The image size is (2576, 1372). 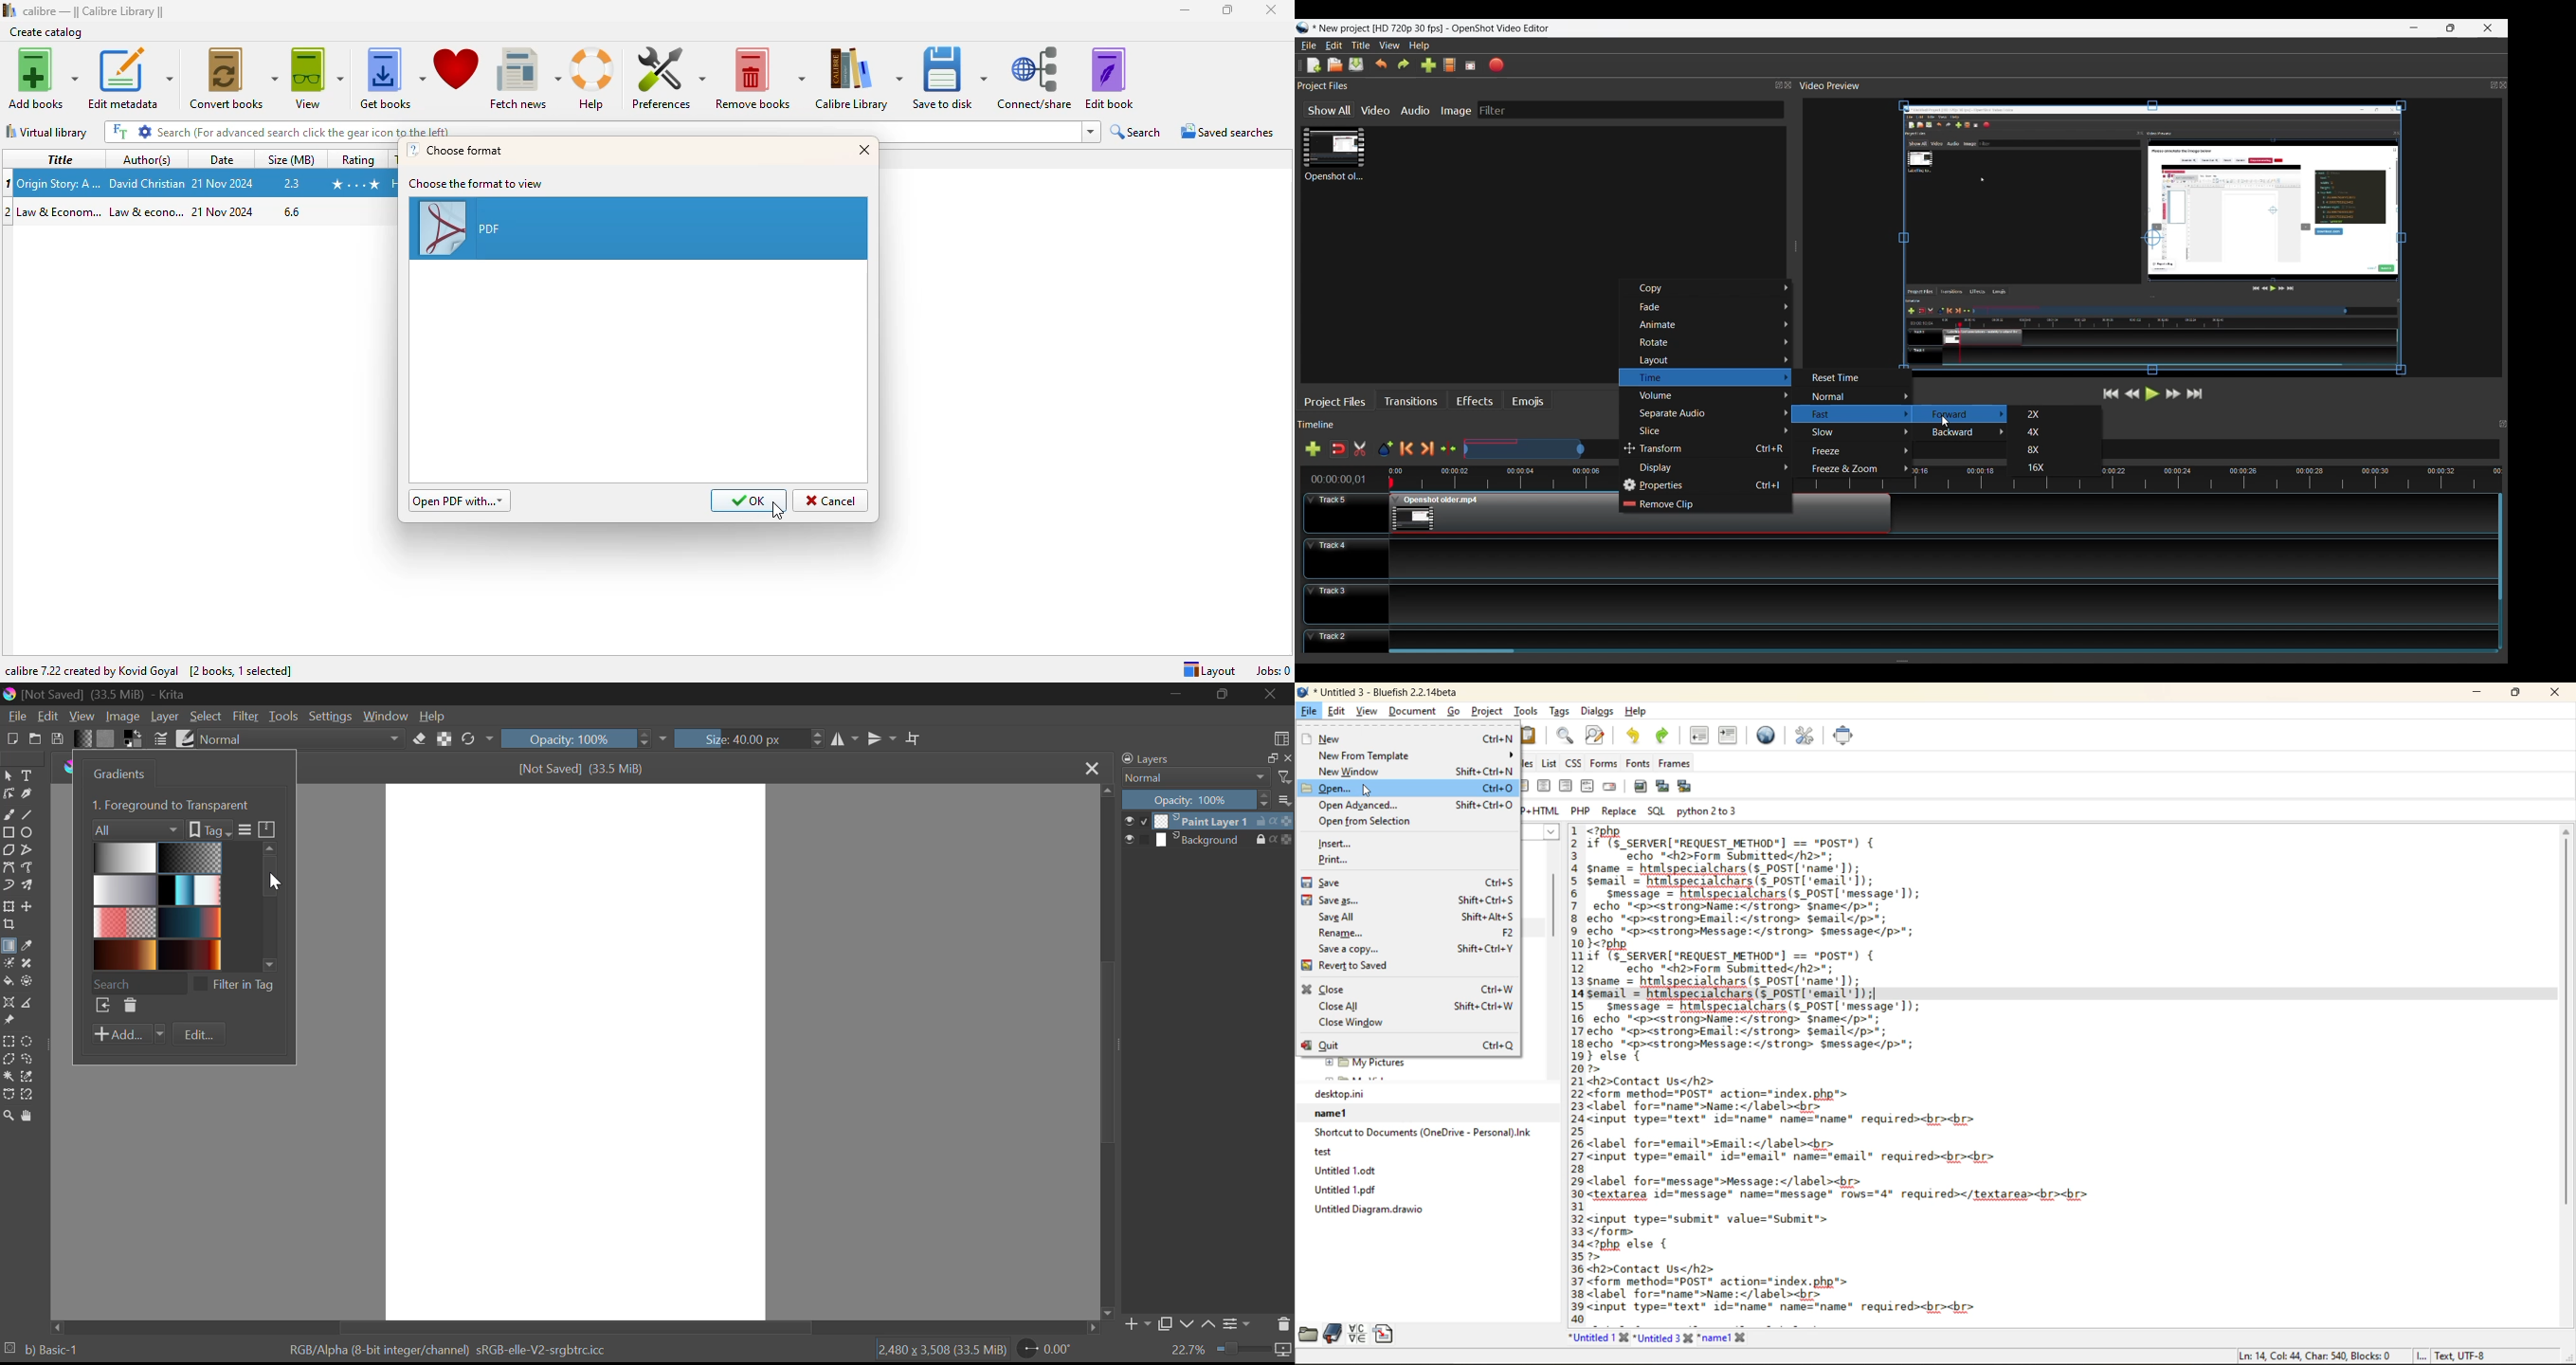 What do you see at coordinates (8, 813) in the screenshot?
I see `Freehand` at bounding box center [8, 813].